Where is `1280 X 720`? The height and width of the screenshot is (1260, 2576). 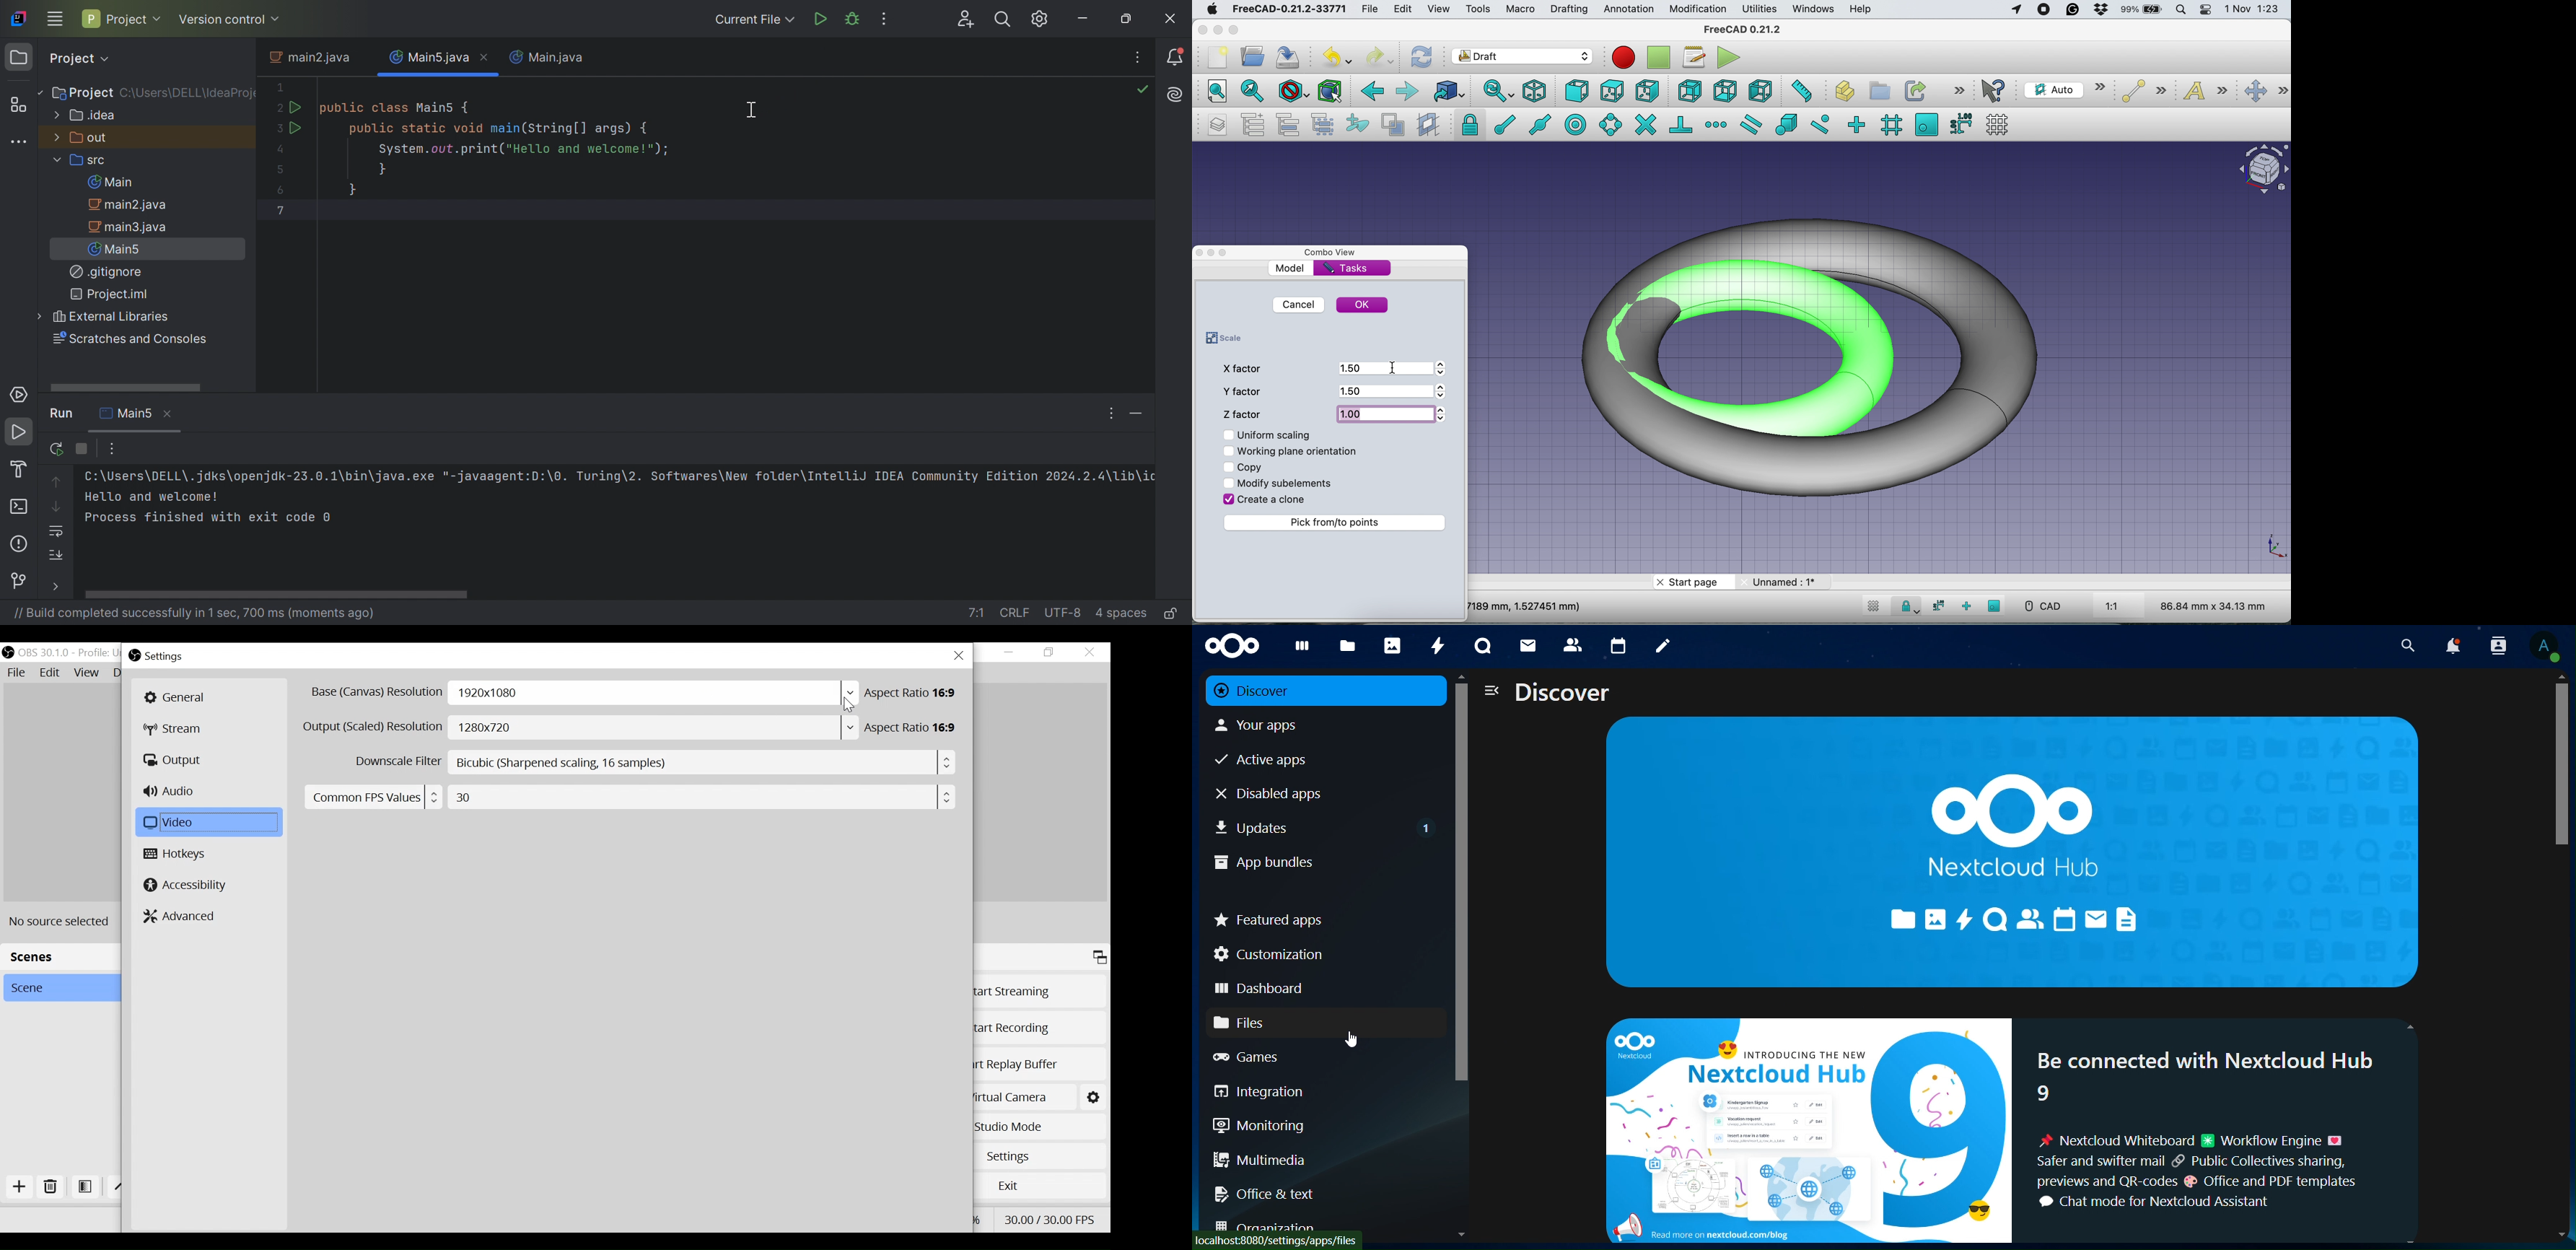
1280 X 720 is located at coordinates (656, 728).